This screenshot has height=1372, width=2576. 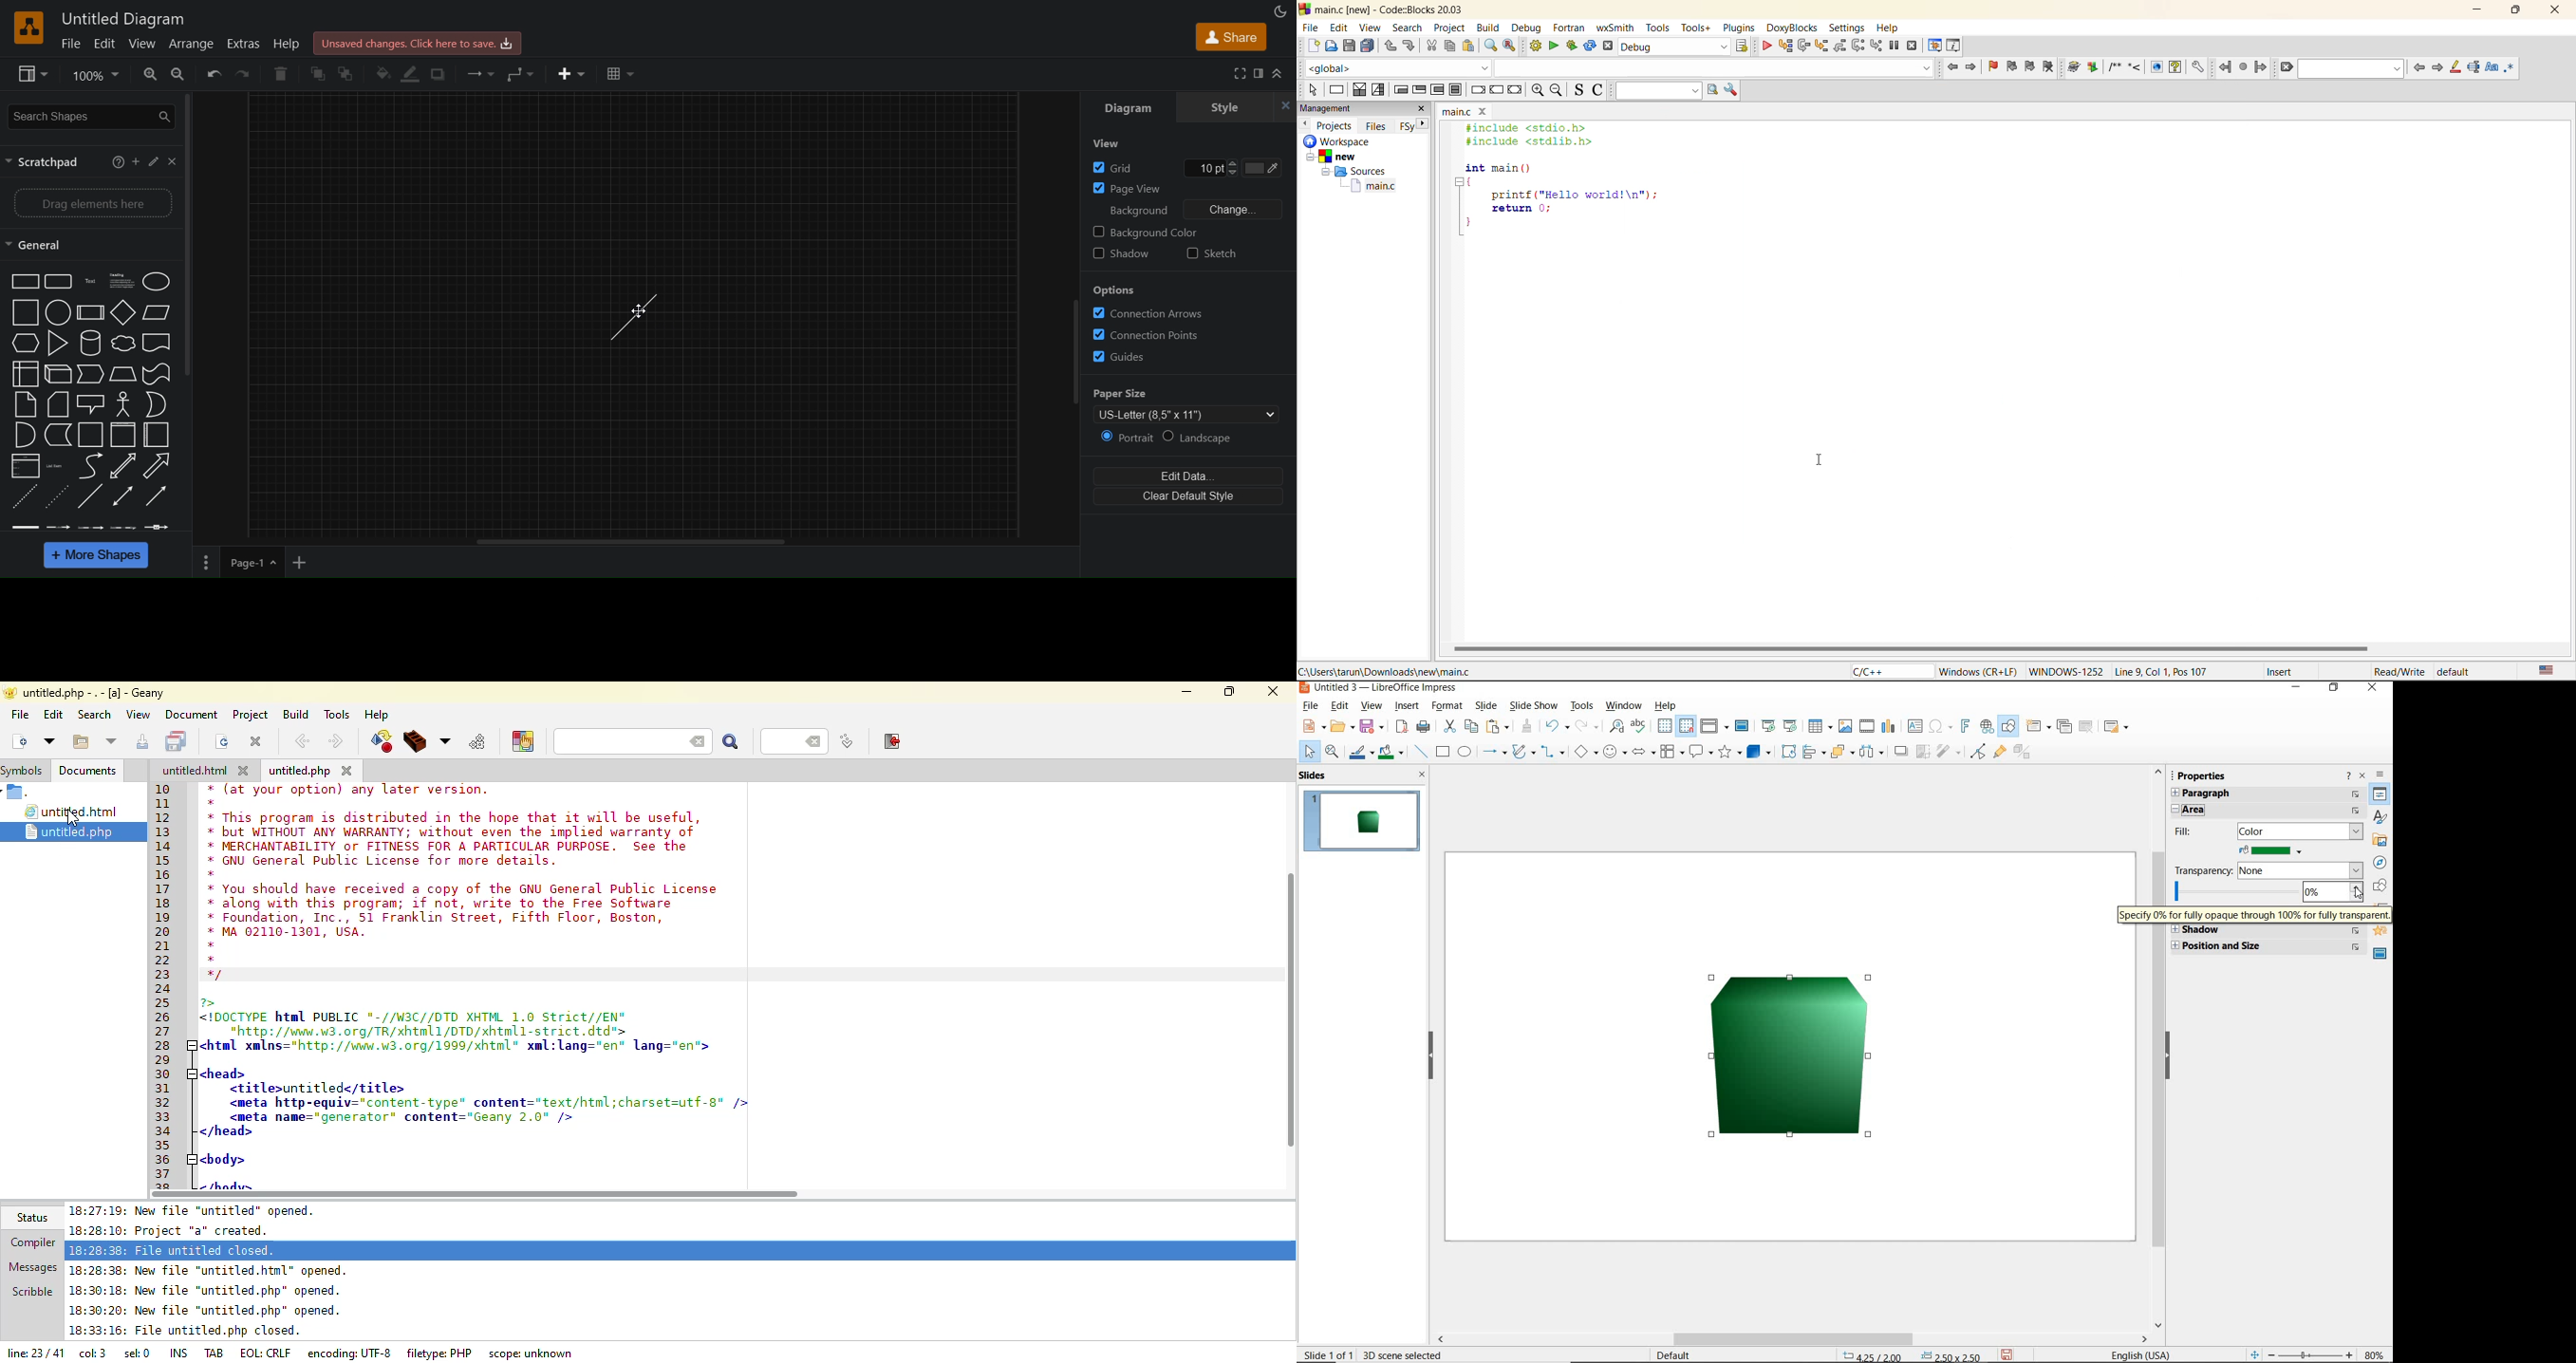 What do you see at coordinates (1279, 12) in the screenshot?
I see `appearance` at bounding box center [1279, 12].